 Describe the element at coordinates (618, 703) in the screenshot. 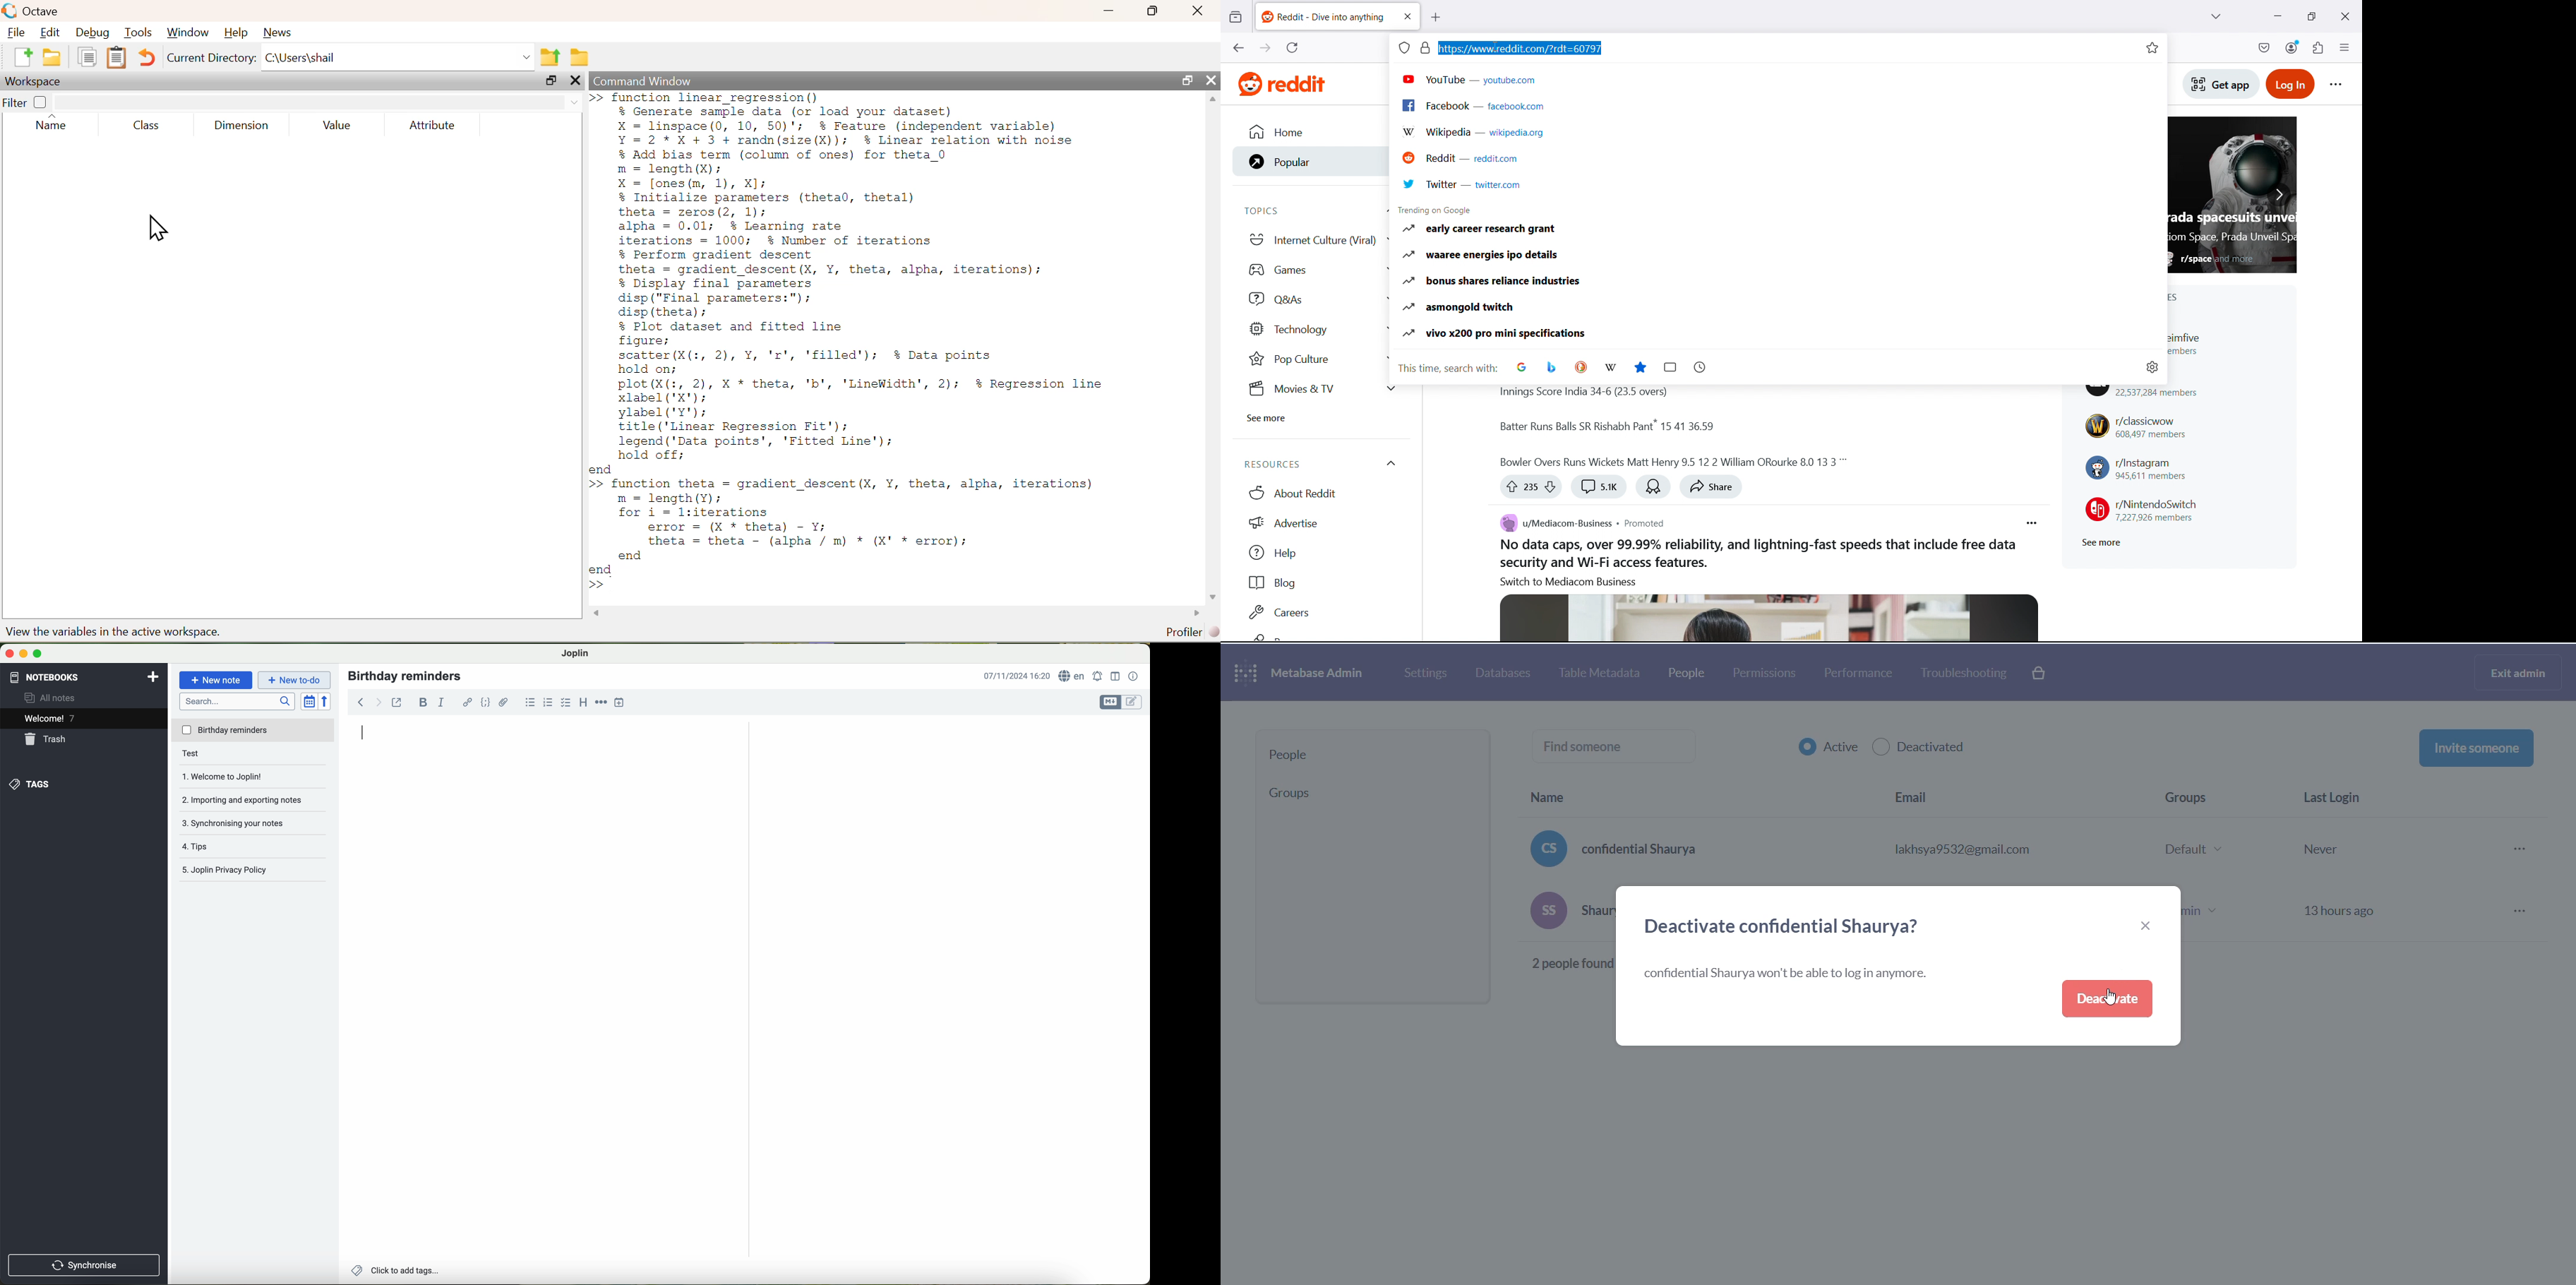

I see `insert time` at that location.